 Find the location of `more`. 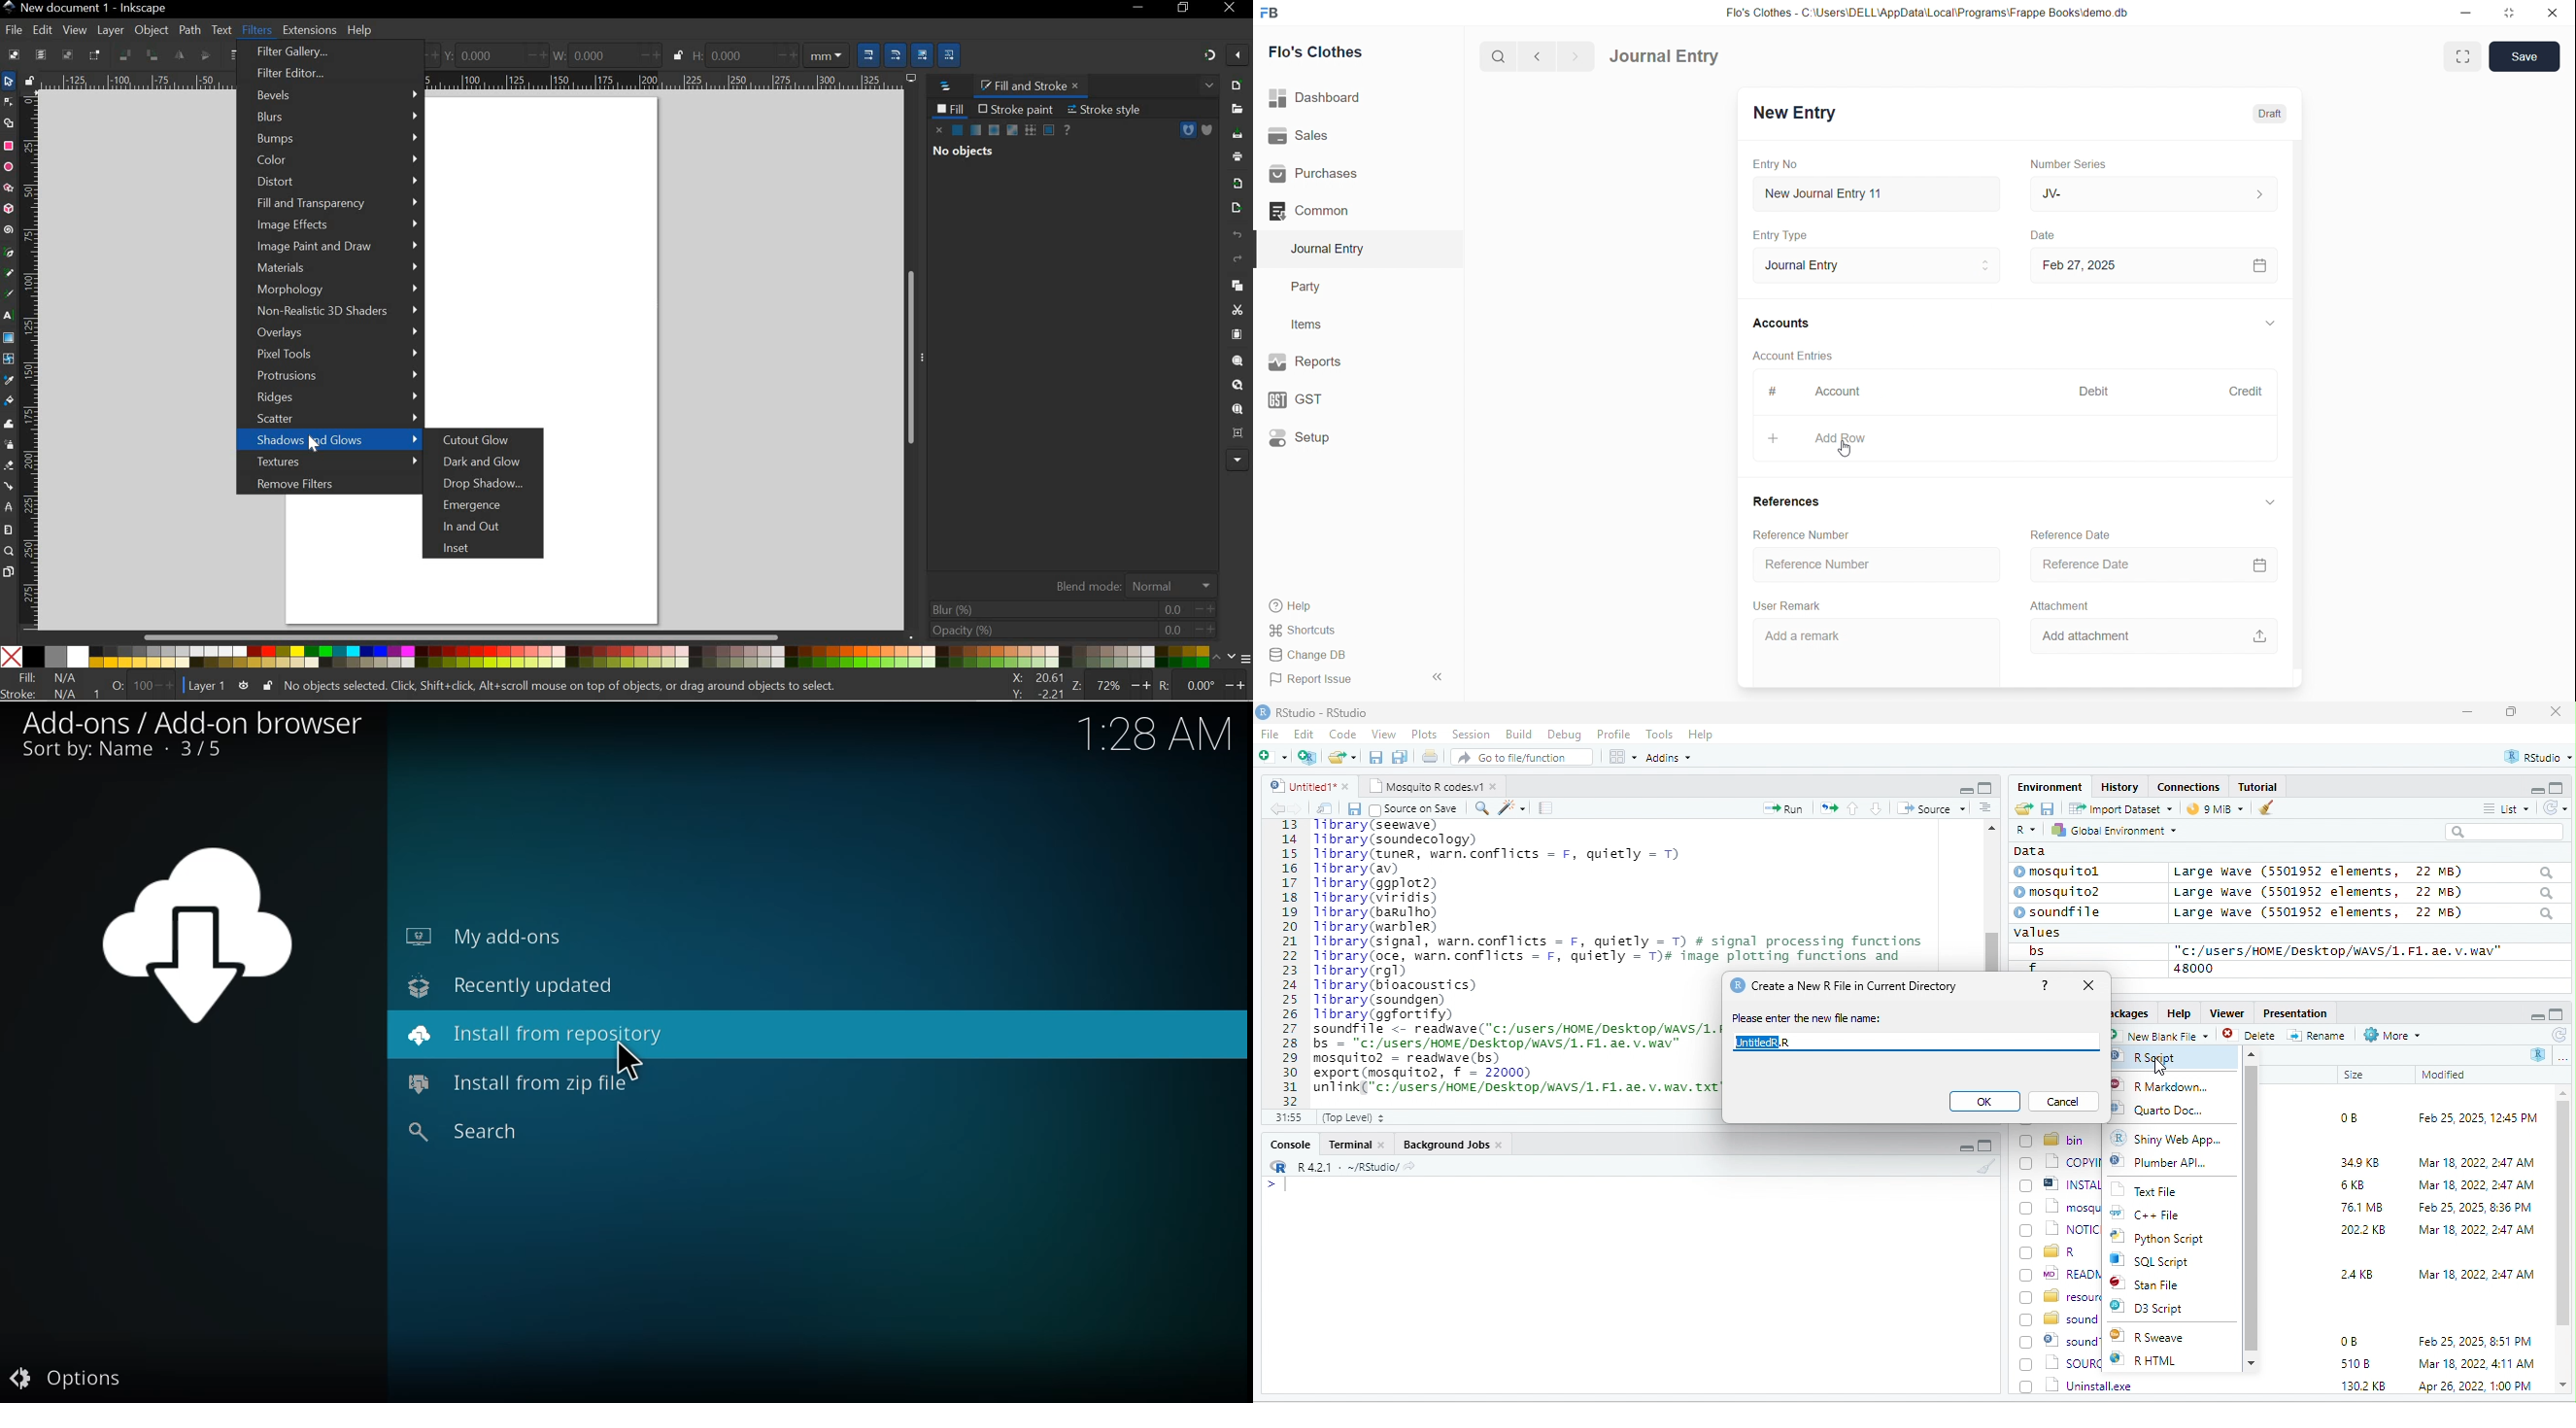

more is located at coordinates (2562, 1057).